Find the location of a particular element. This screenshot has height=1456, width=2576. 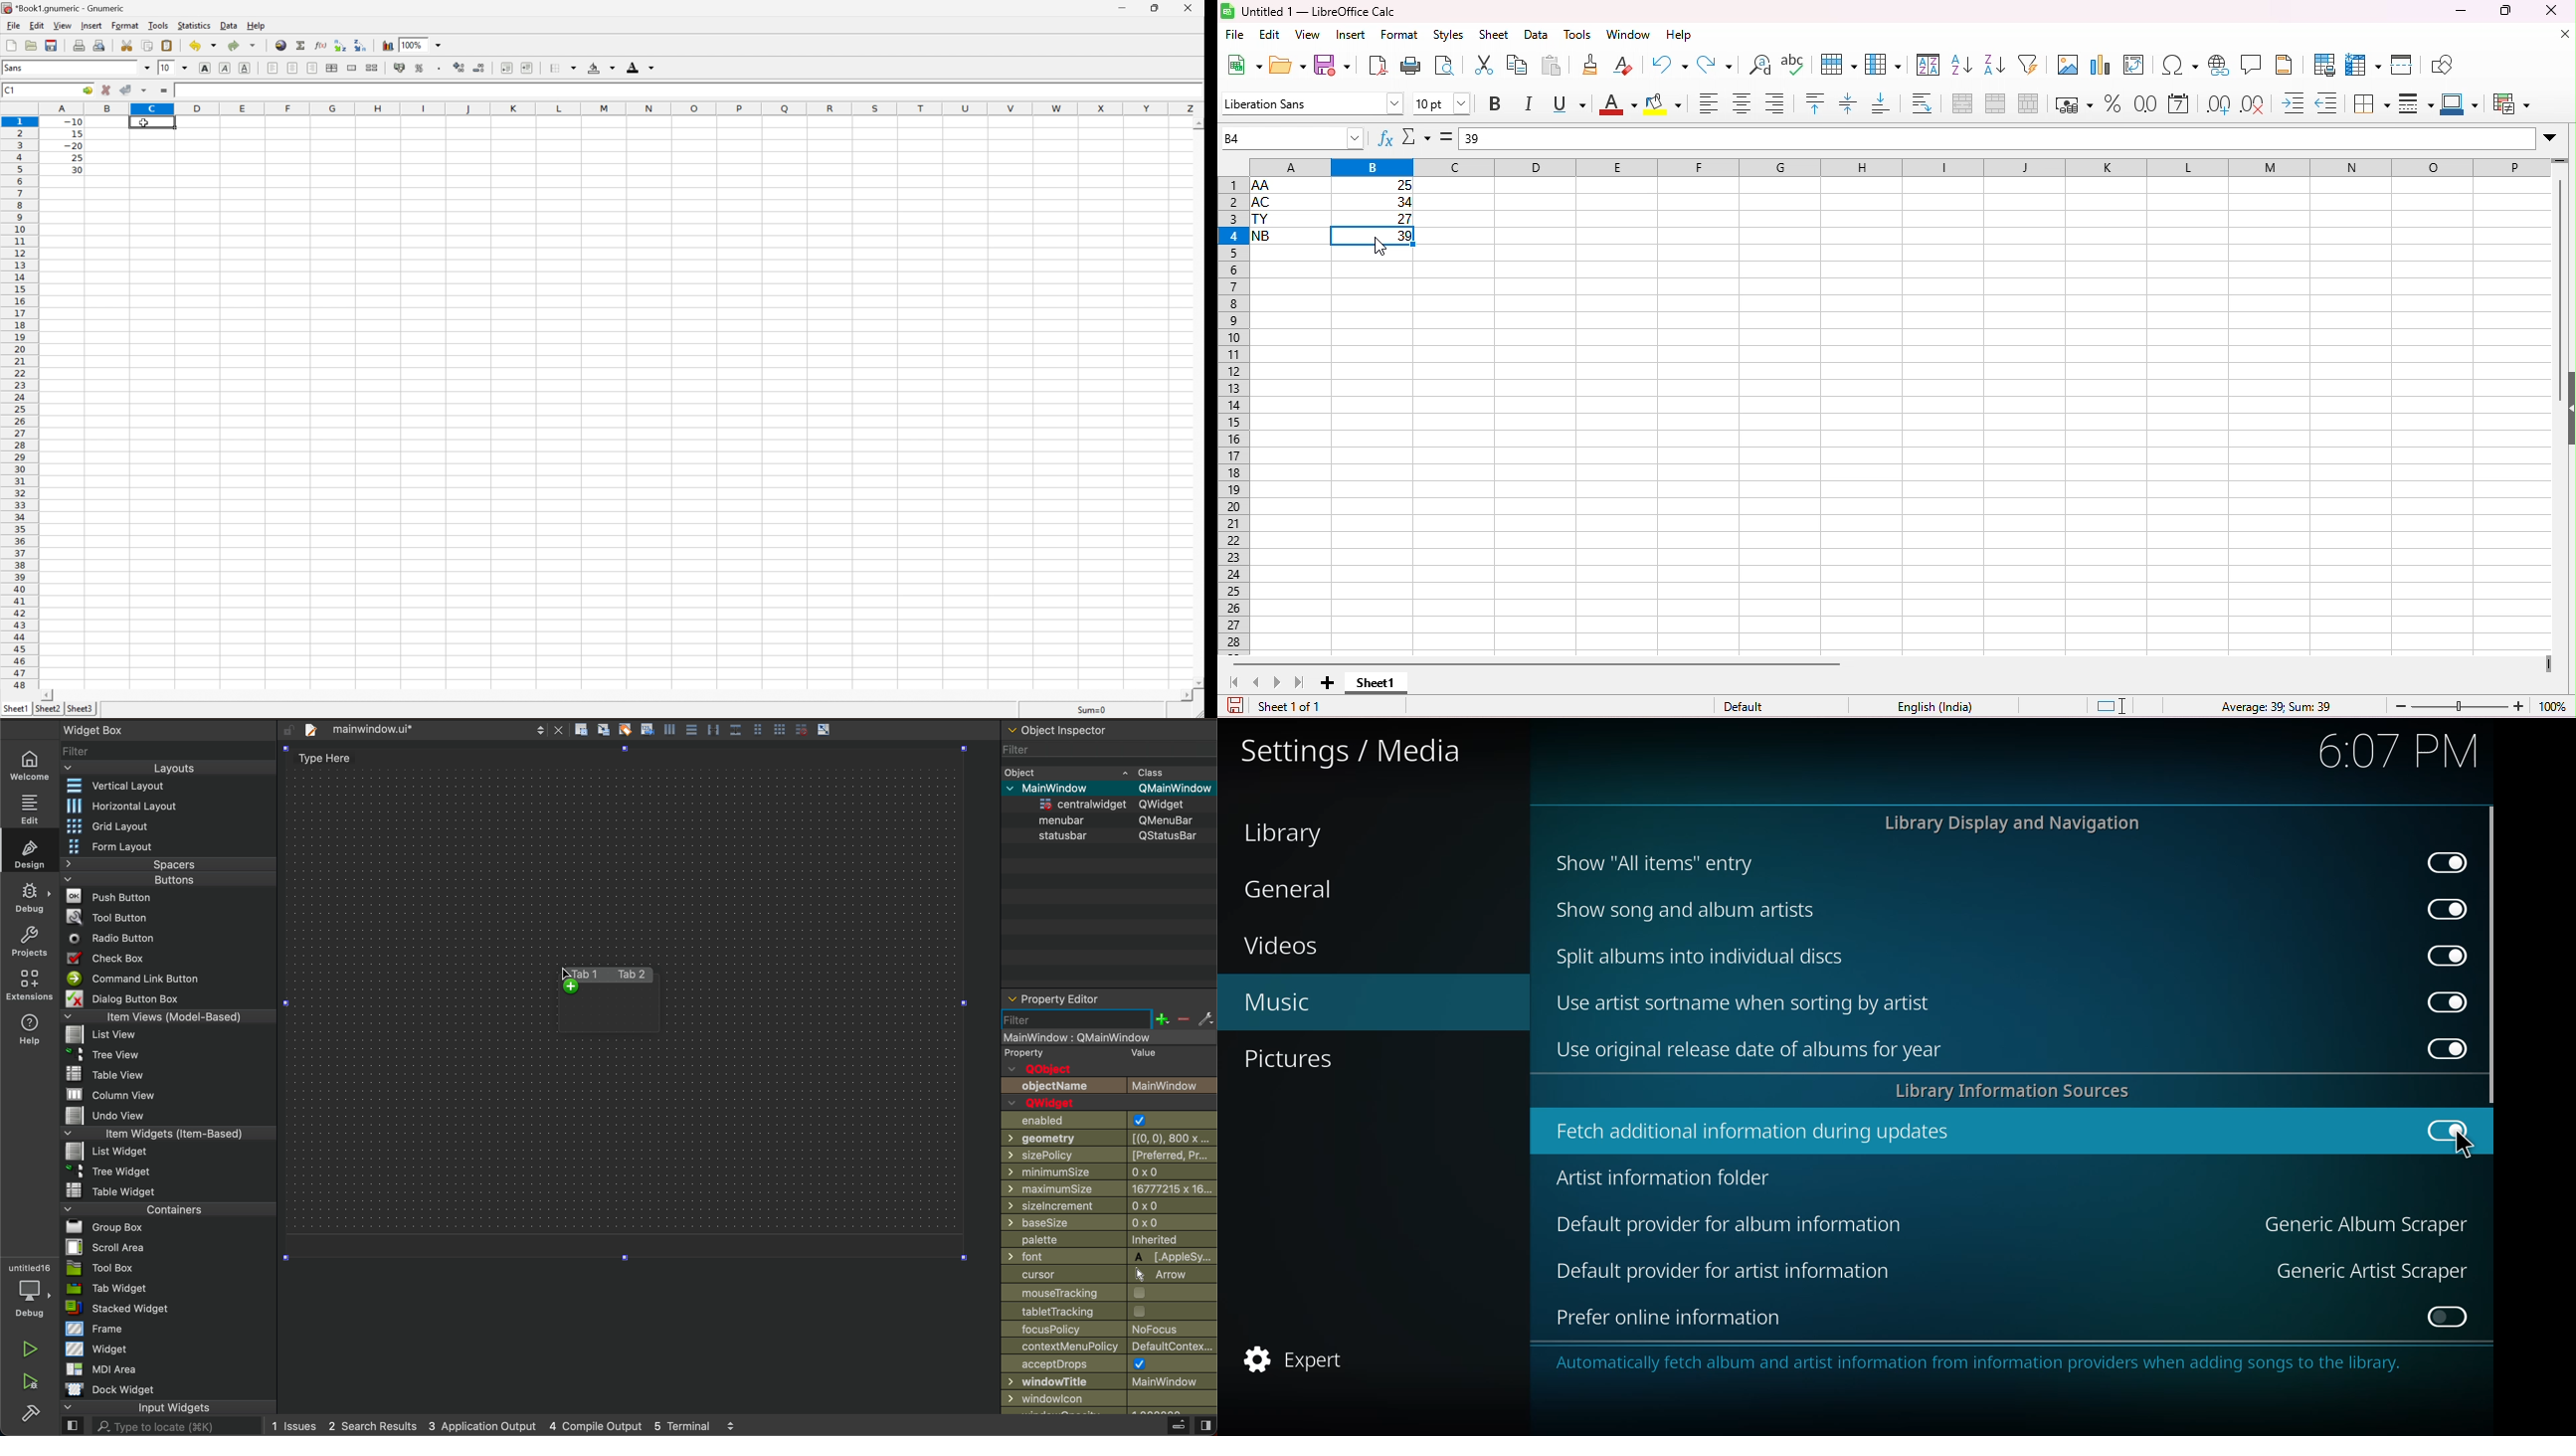

30 is located at coordinates (74, 169).